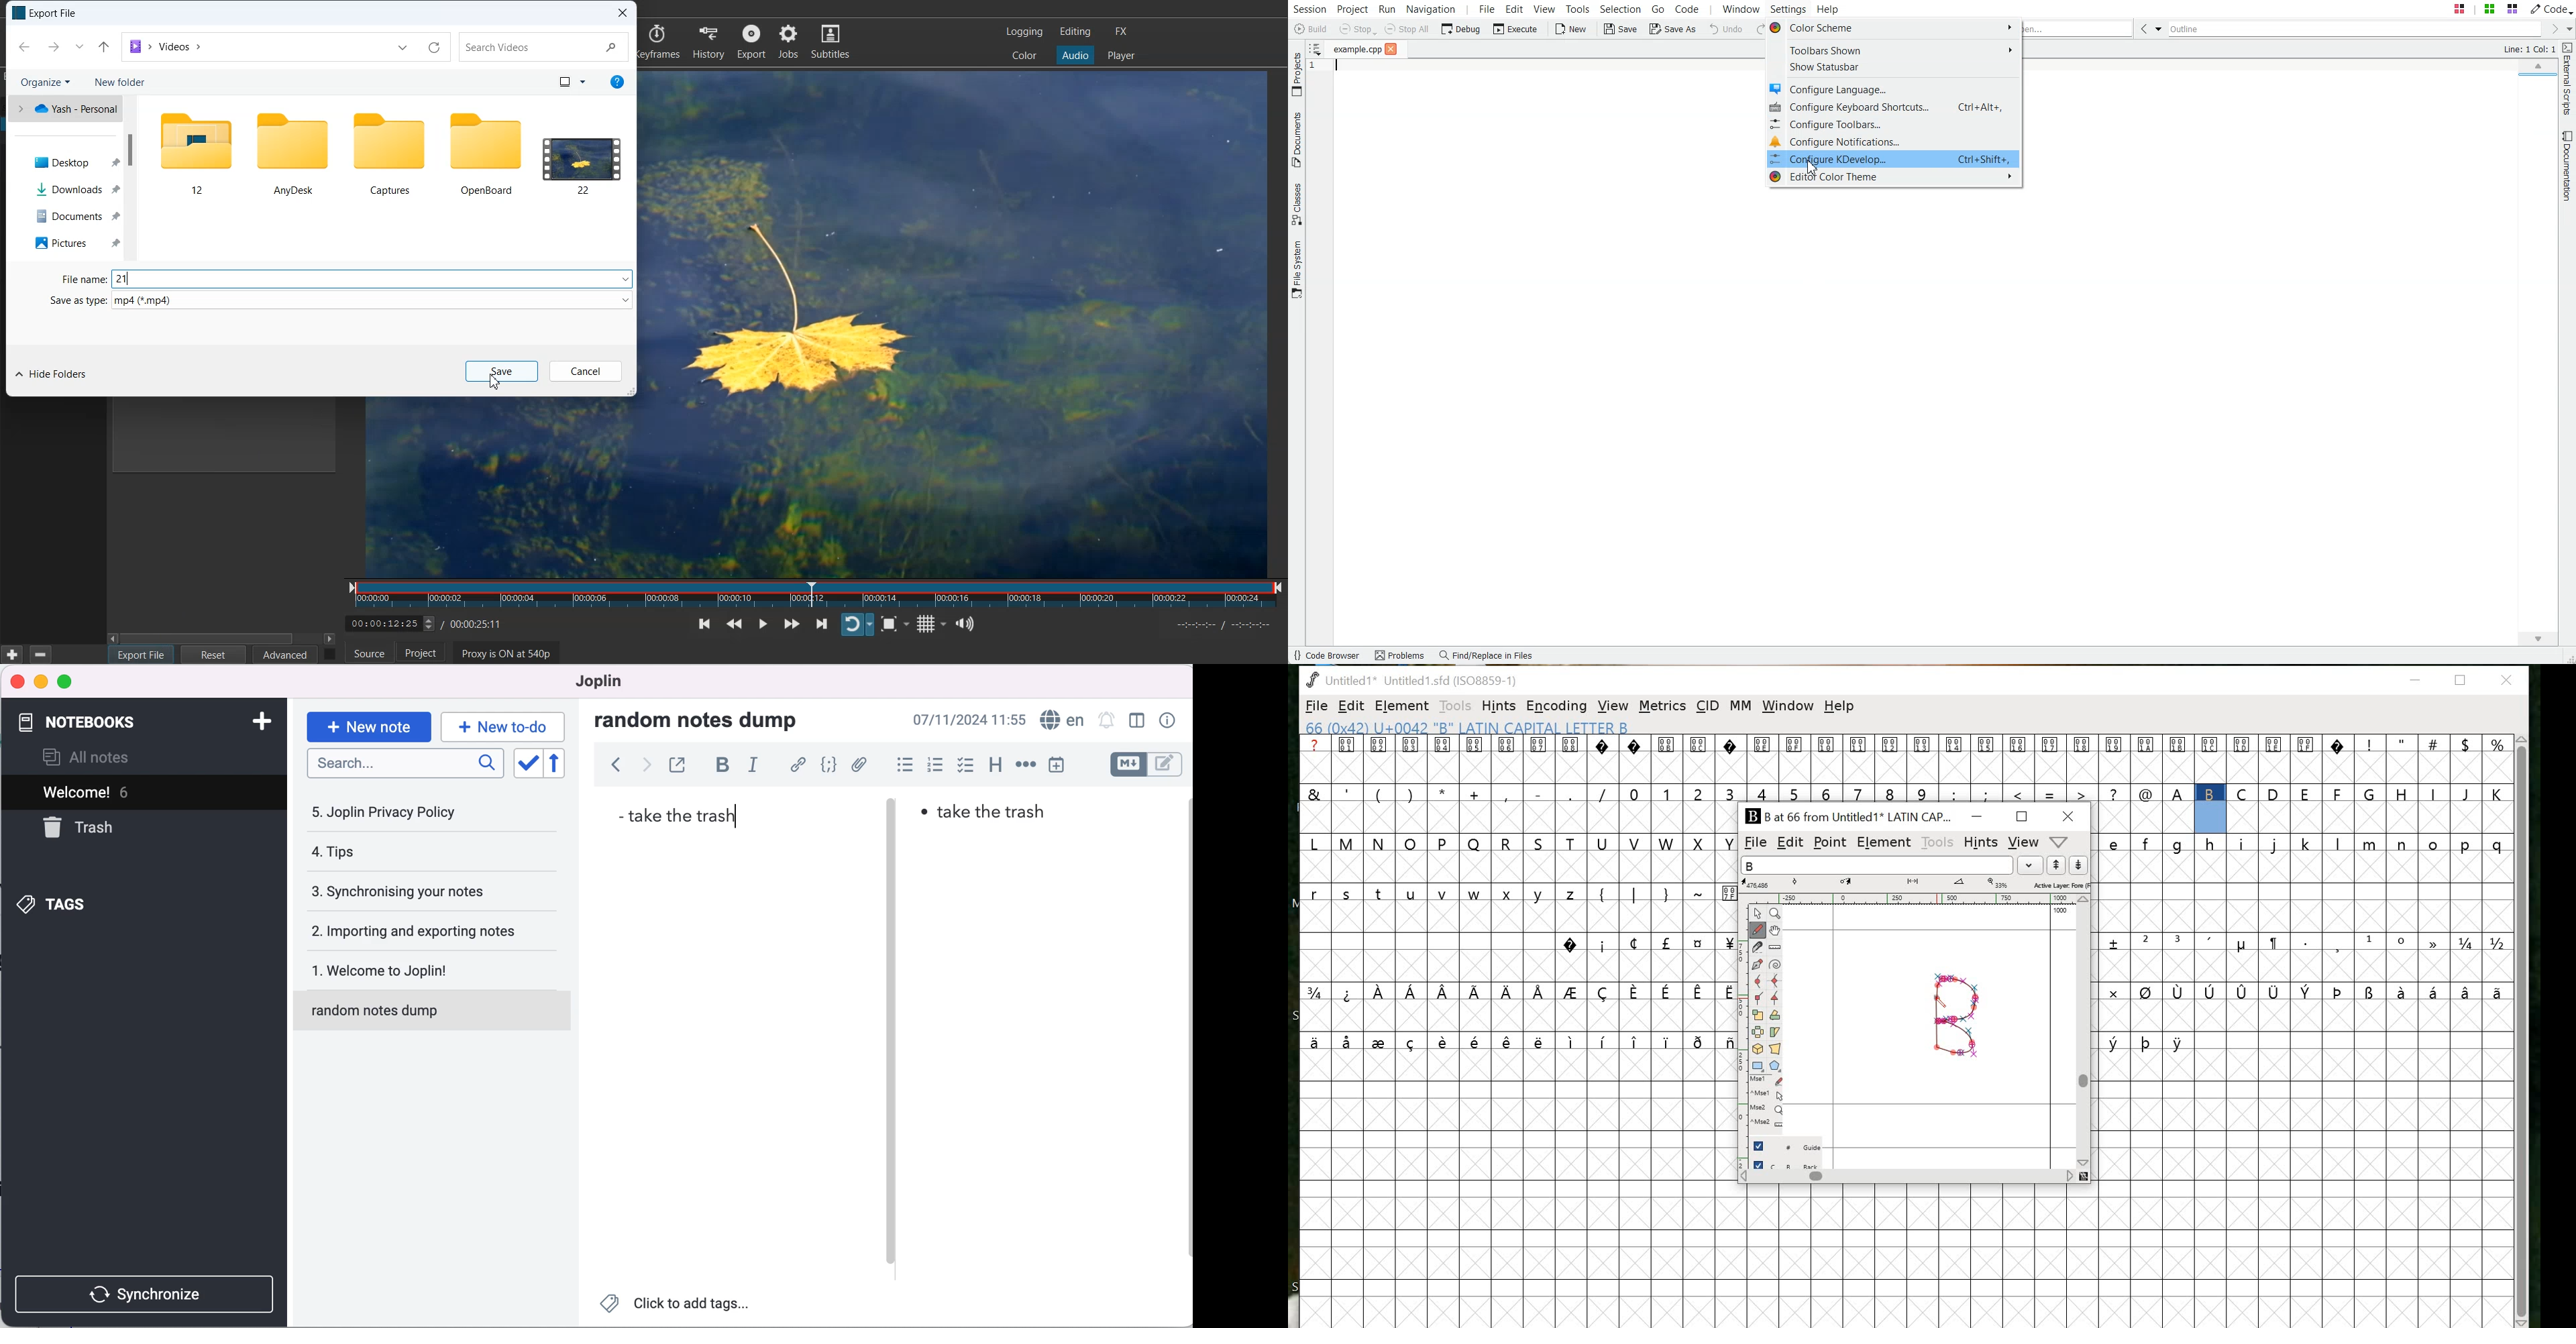  What do you see at coordinates (505, 726) in the screenshot?
I see `new to-do` at bounding box center [505, 726].